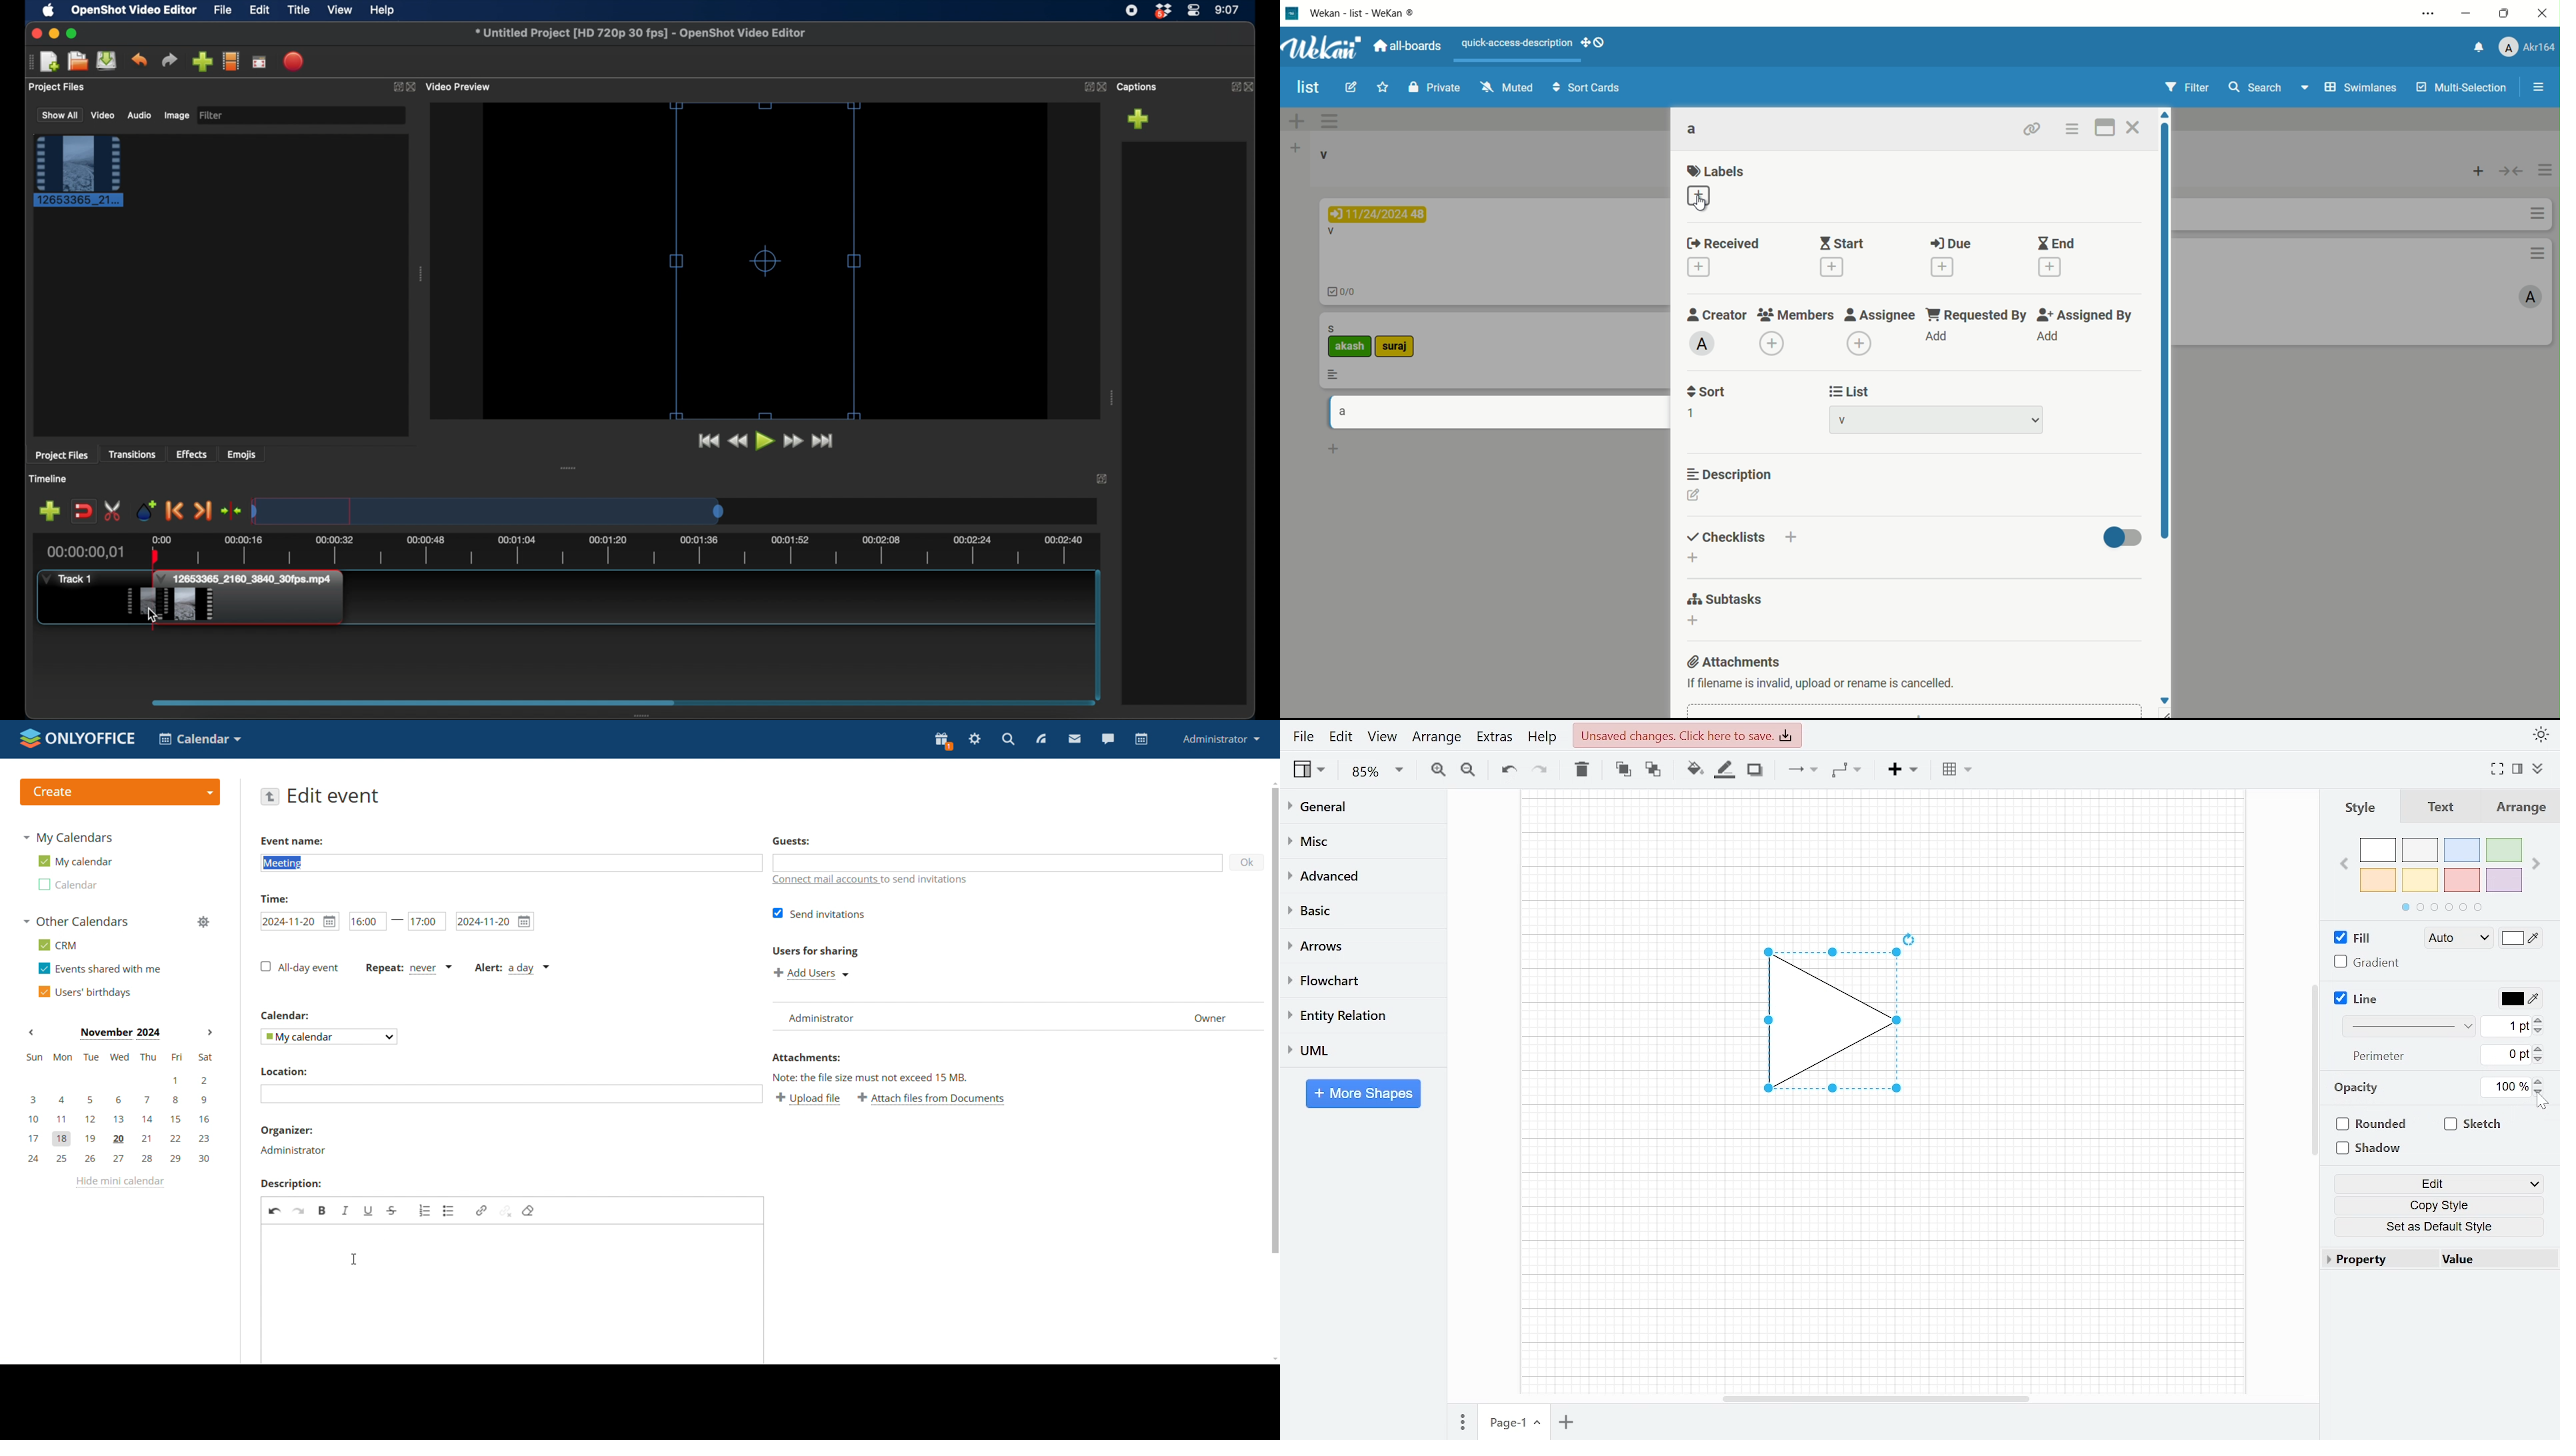 The height and width of the screenshot is (1456, 2576). I want to click on events shared with me, so click(100, 968).